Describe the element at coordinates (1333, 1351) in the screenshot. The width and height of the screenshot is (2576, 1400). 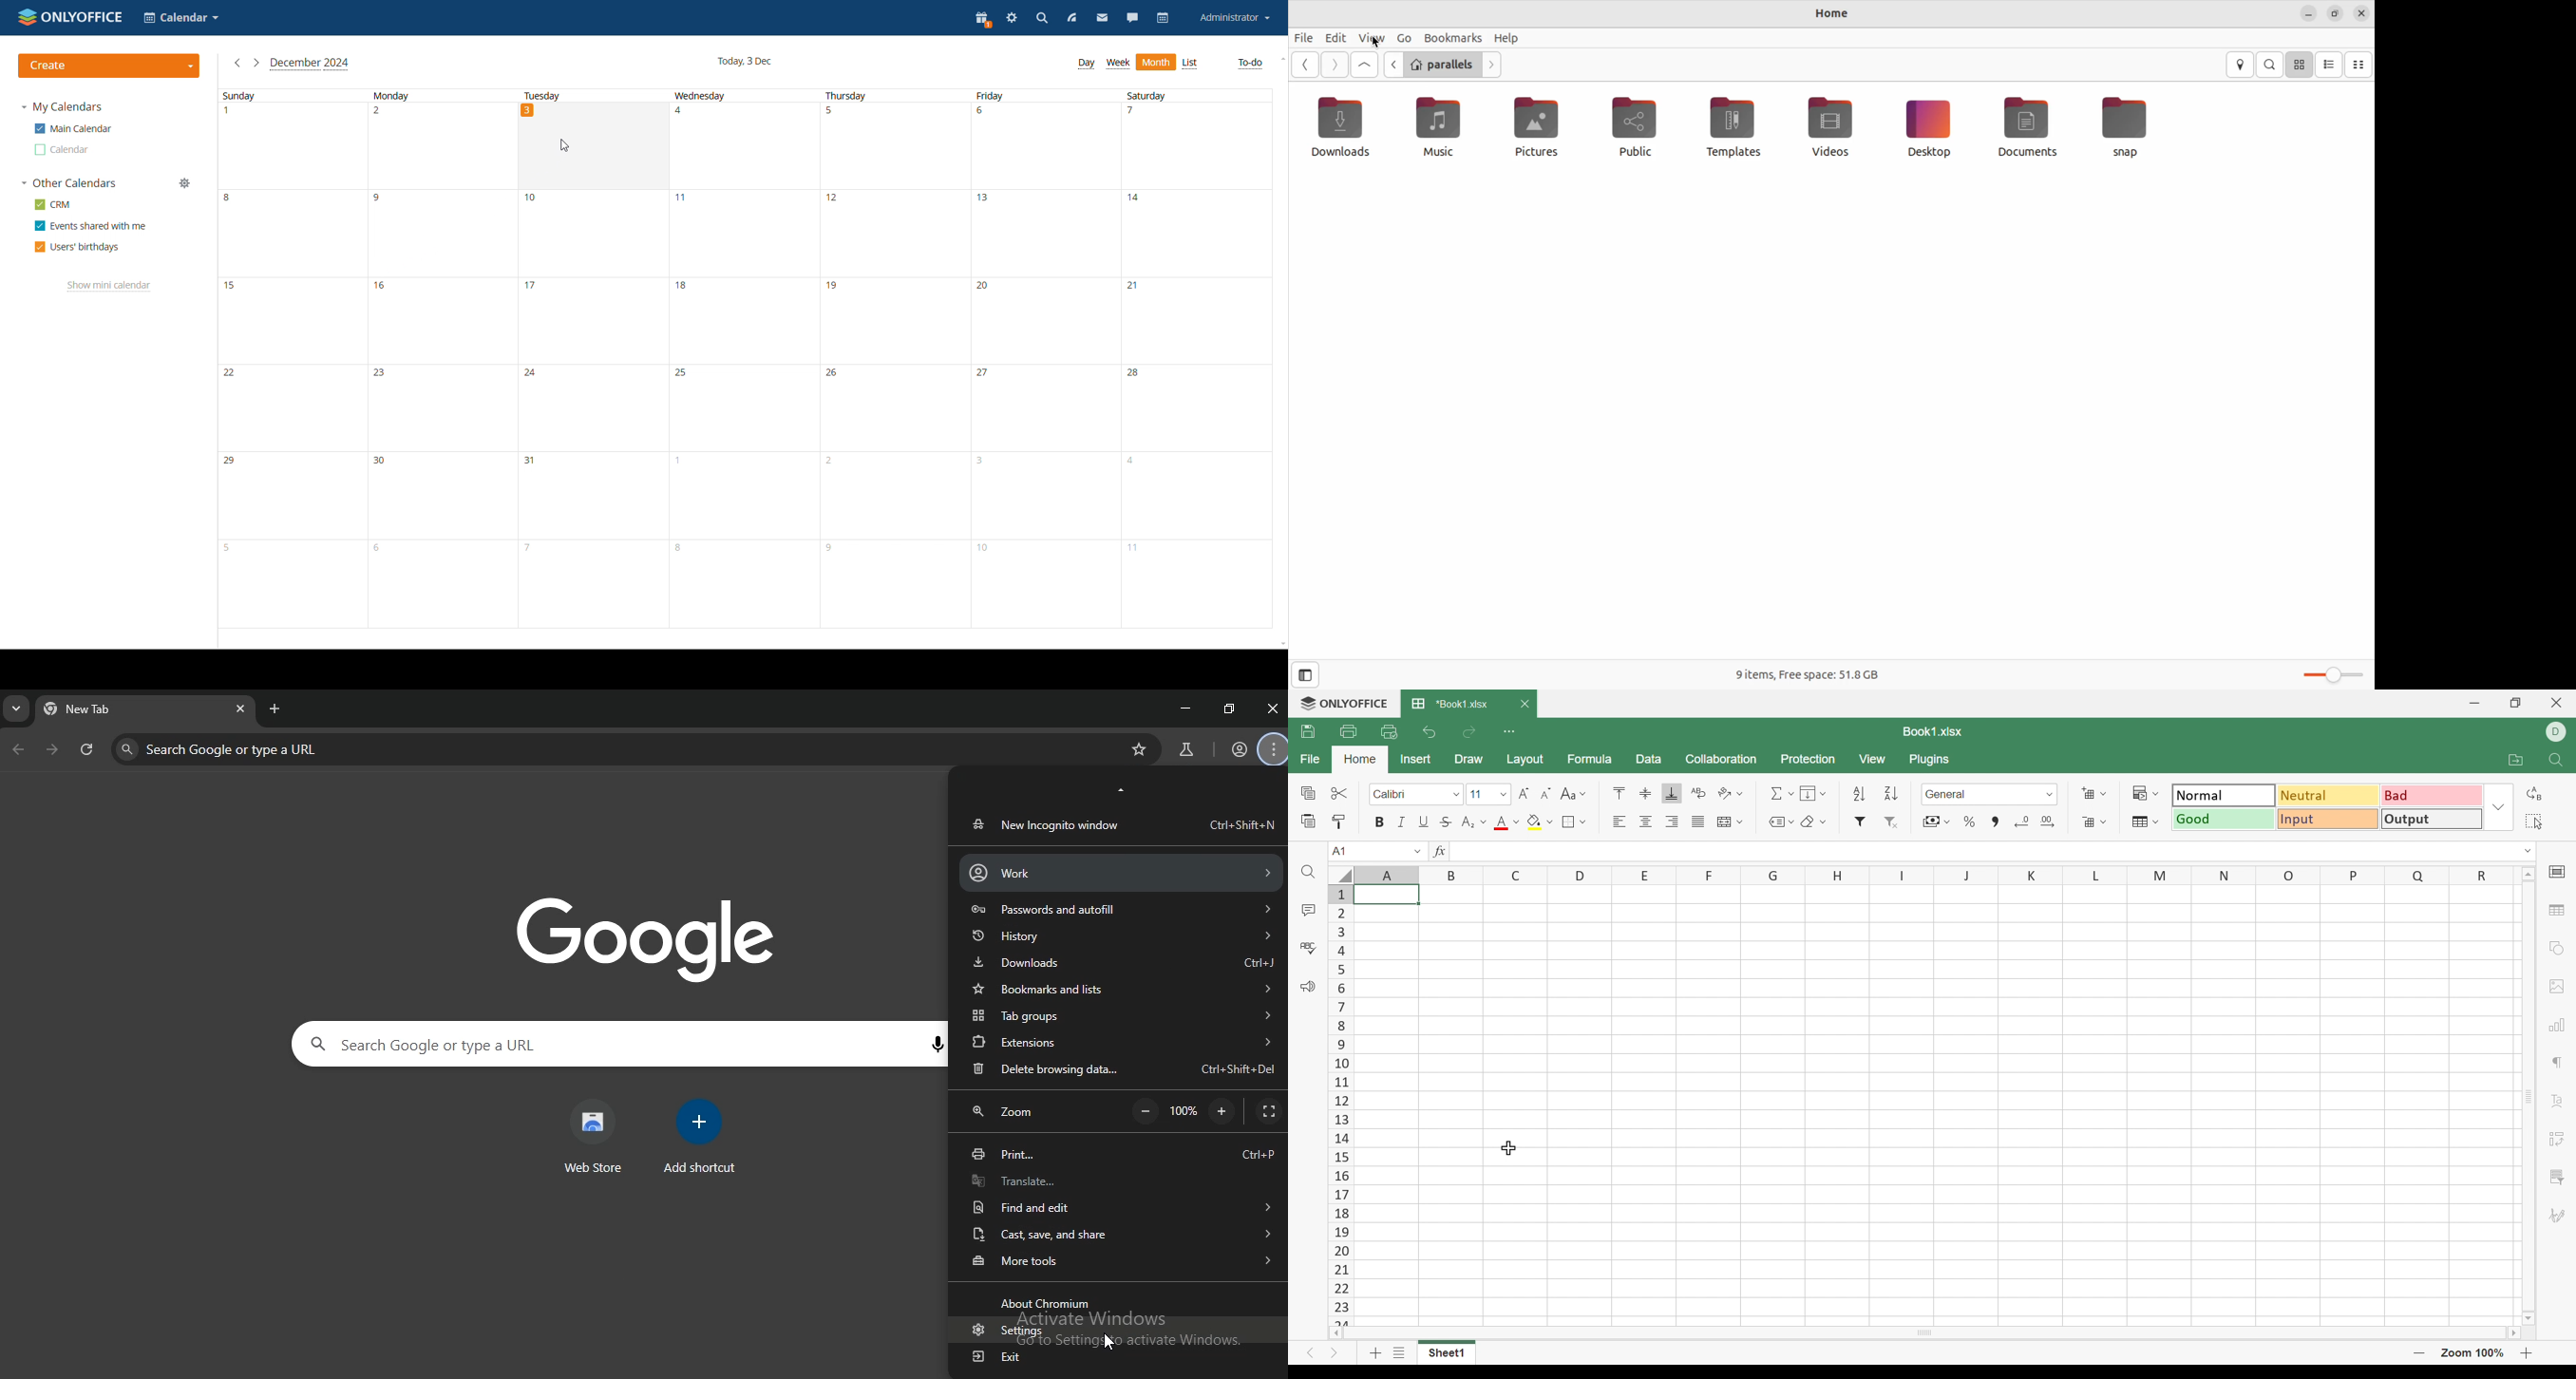
I see `next` at that location.